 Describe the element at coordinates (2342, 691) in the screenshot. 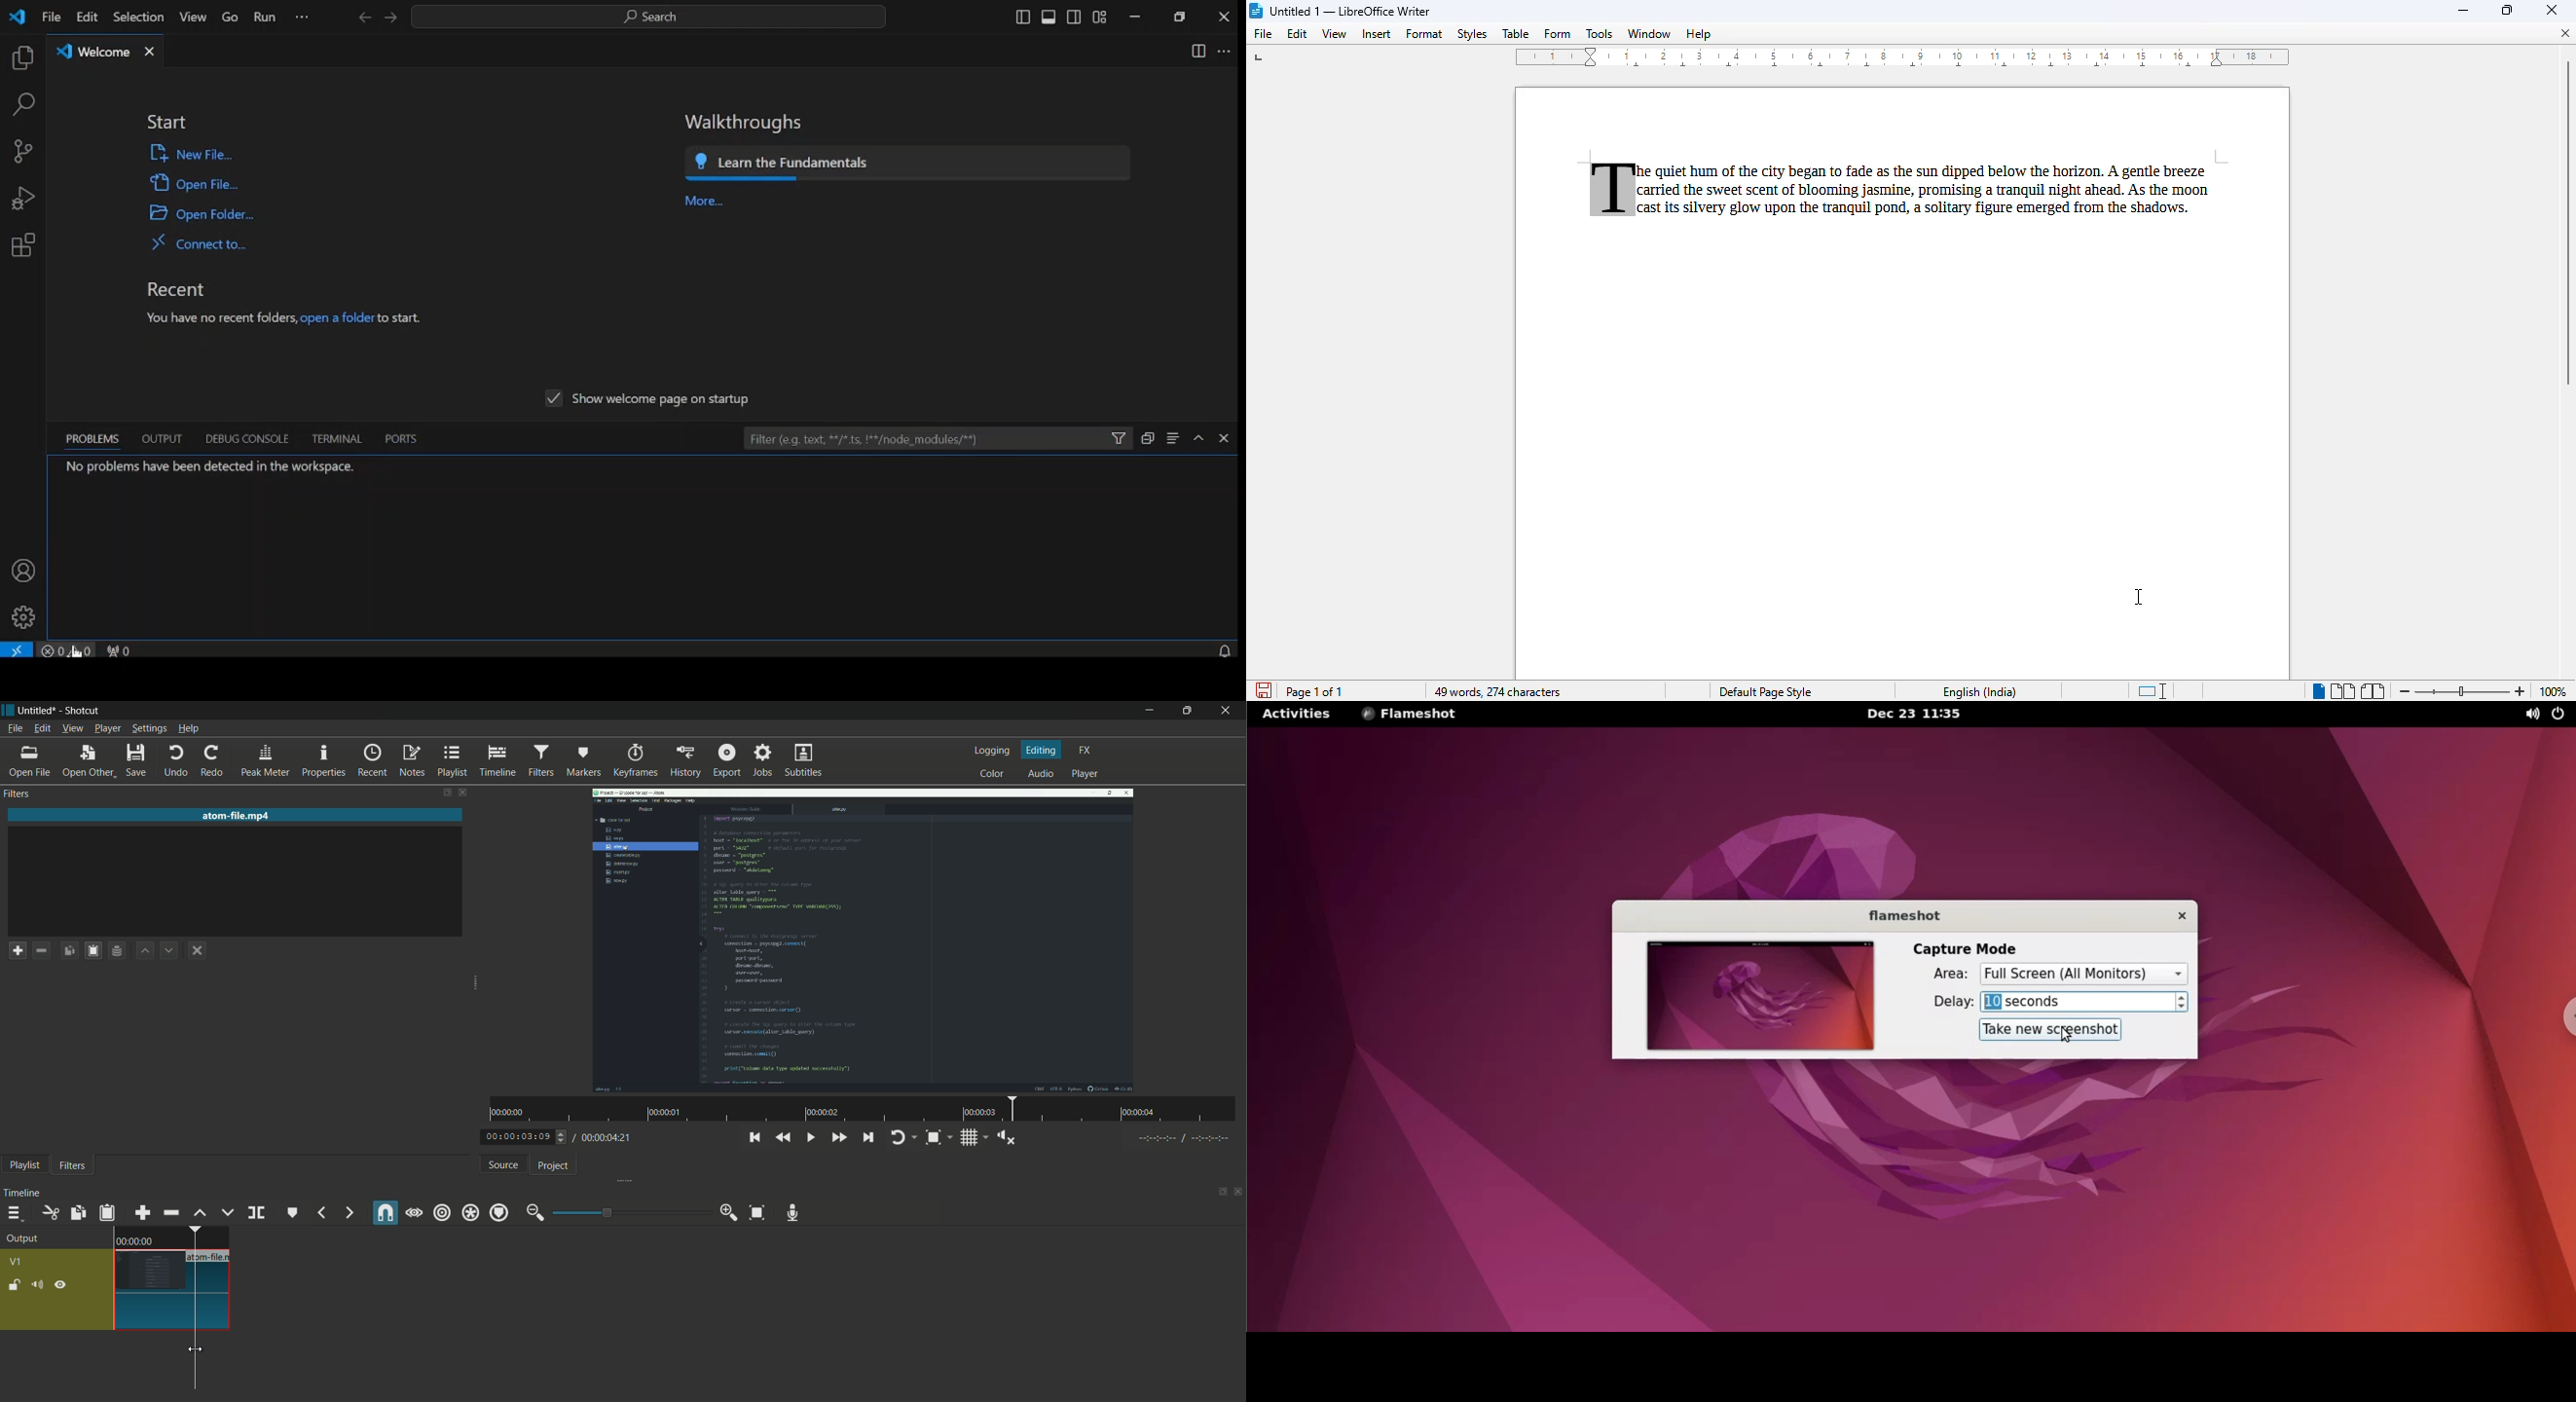

I see `multi-page view` at that location.